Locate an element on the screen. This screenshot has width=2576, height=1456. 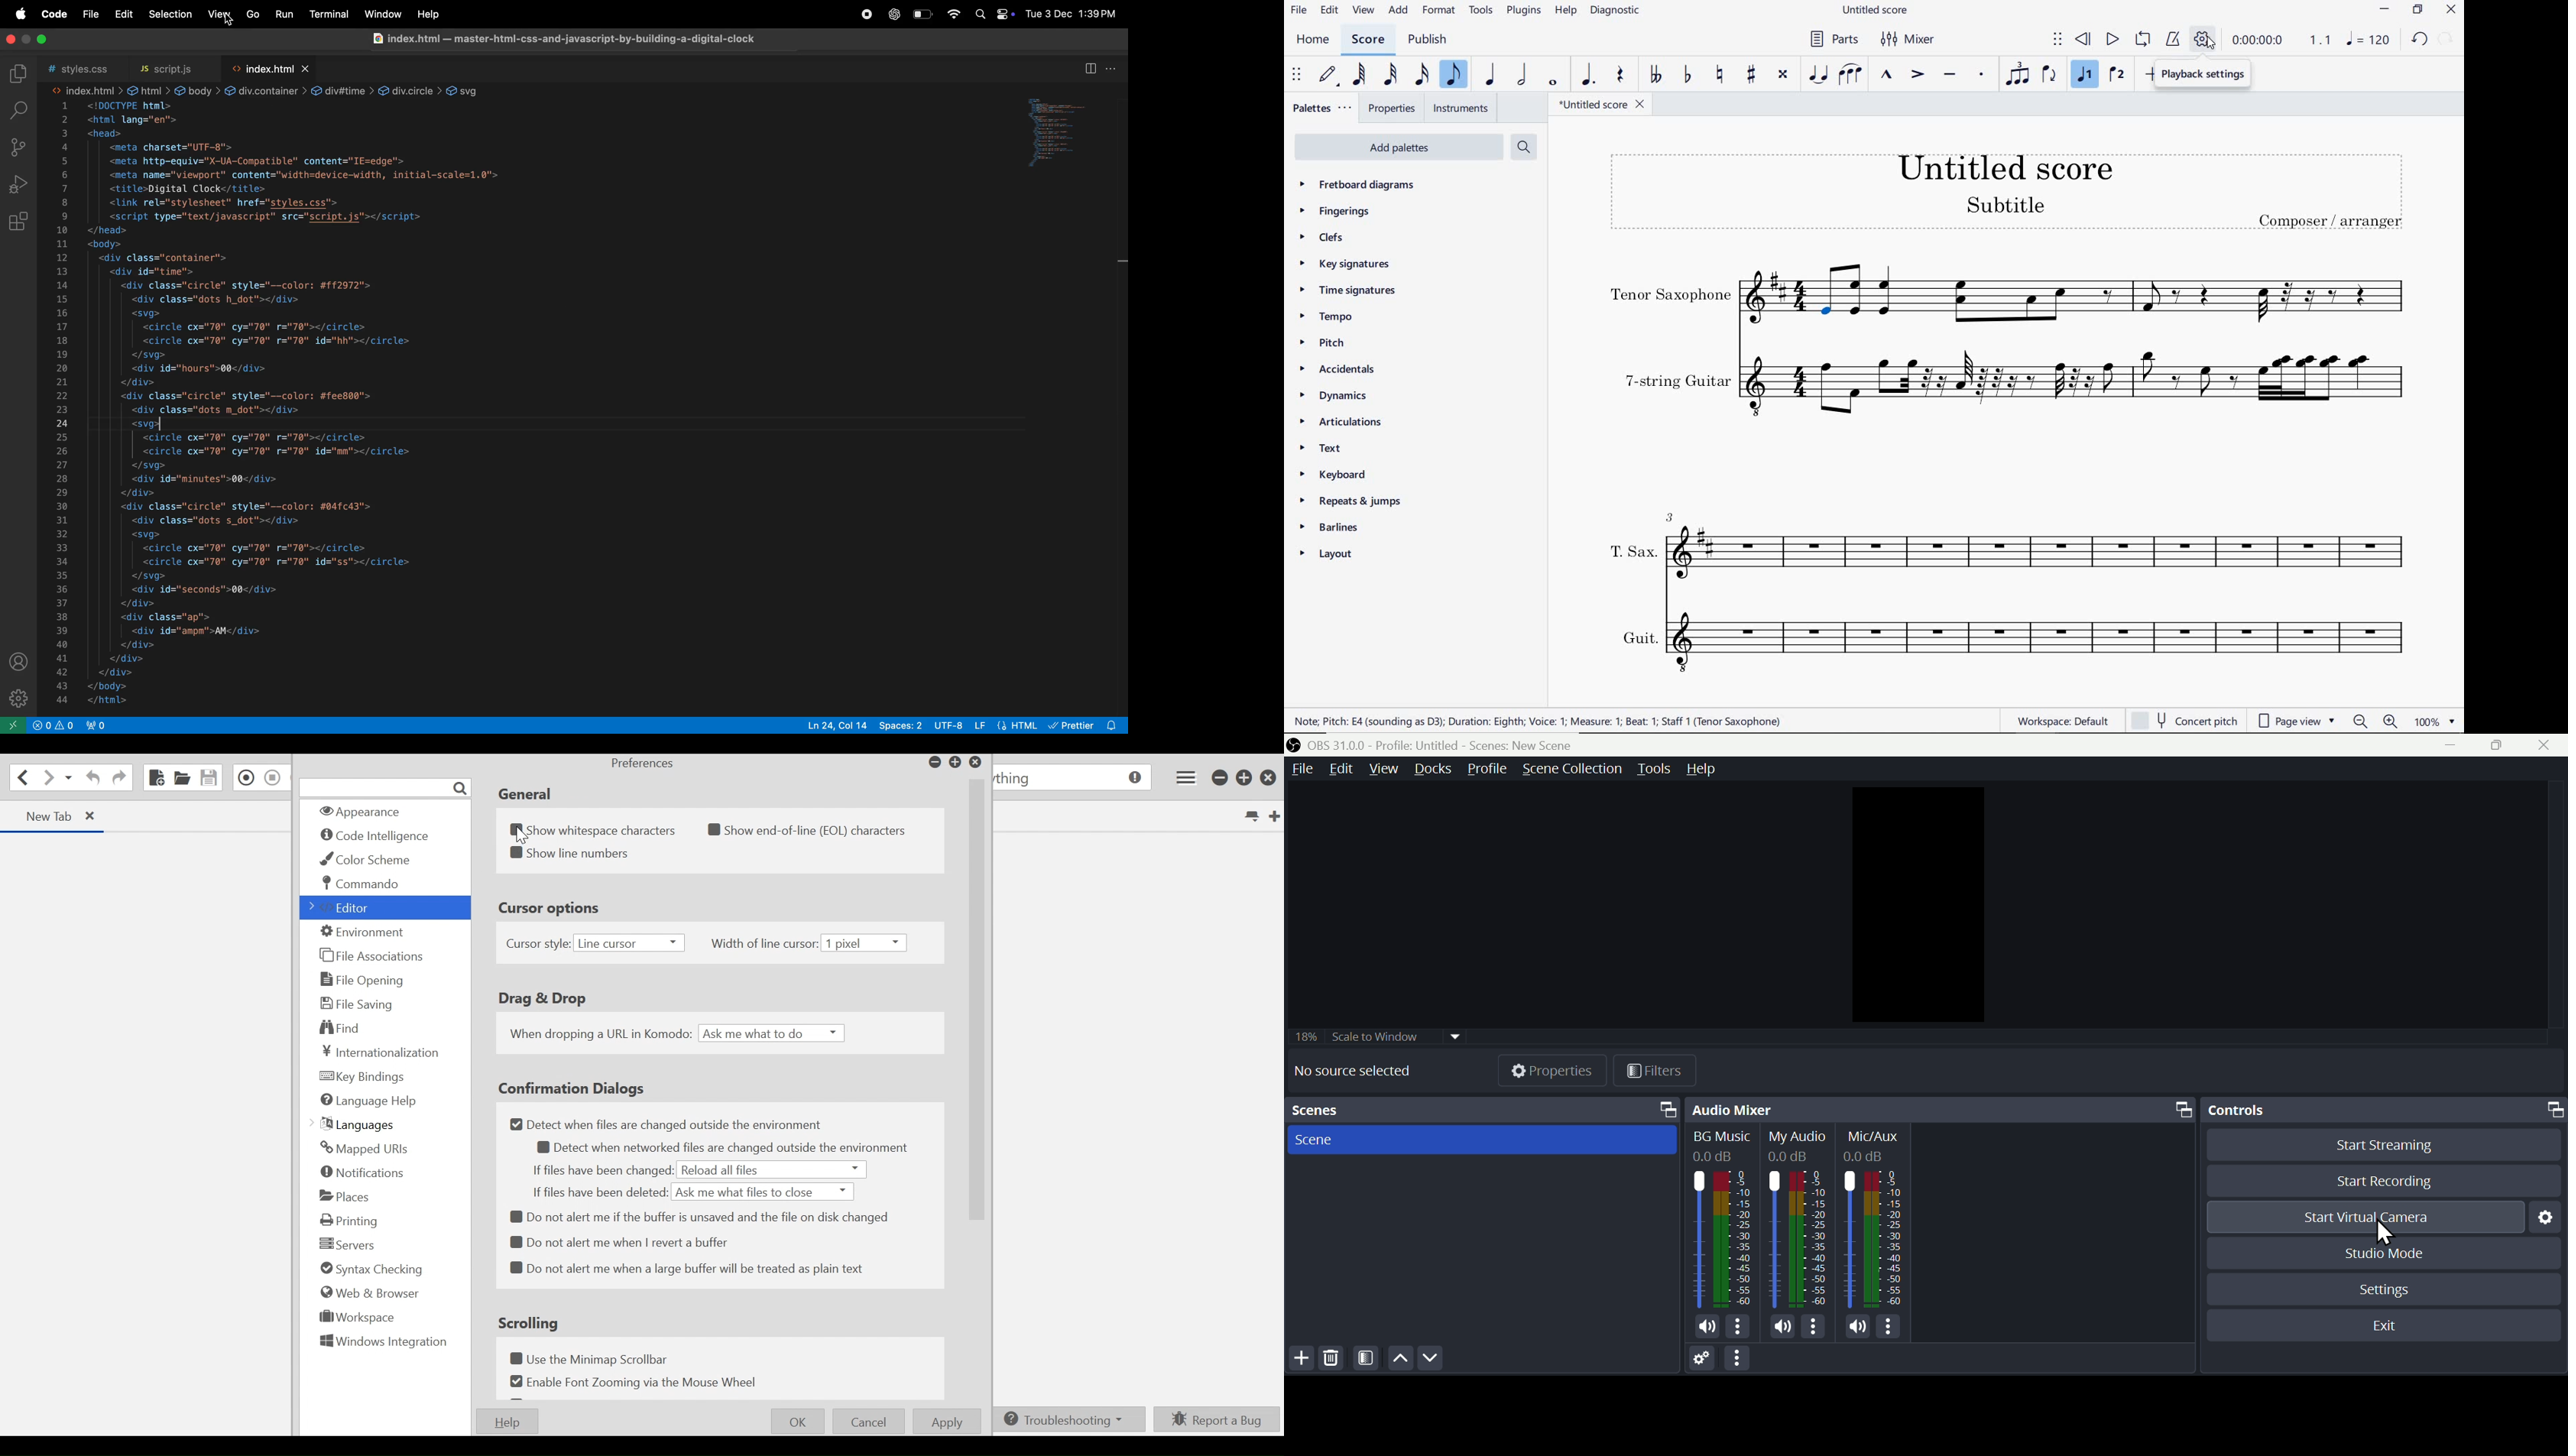
CLOSE is located at coordinates (2451, 11).